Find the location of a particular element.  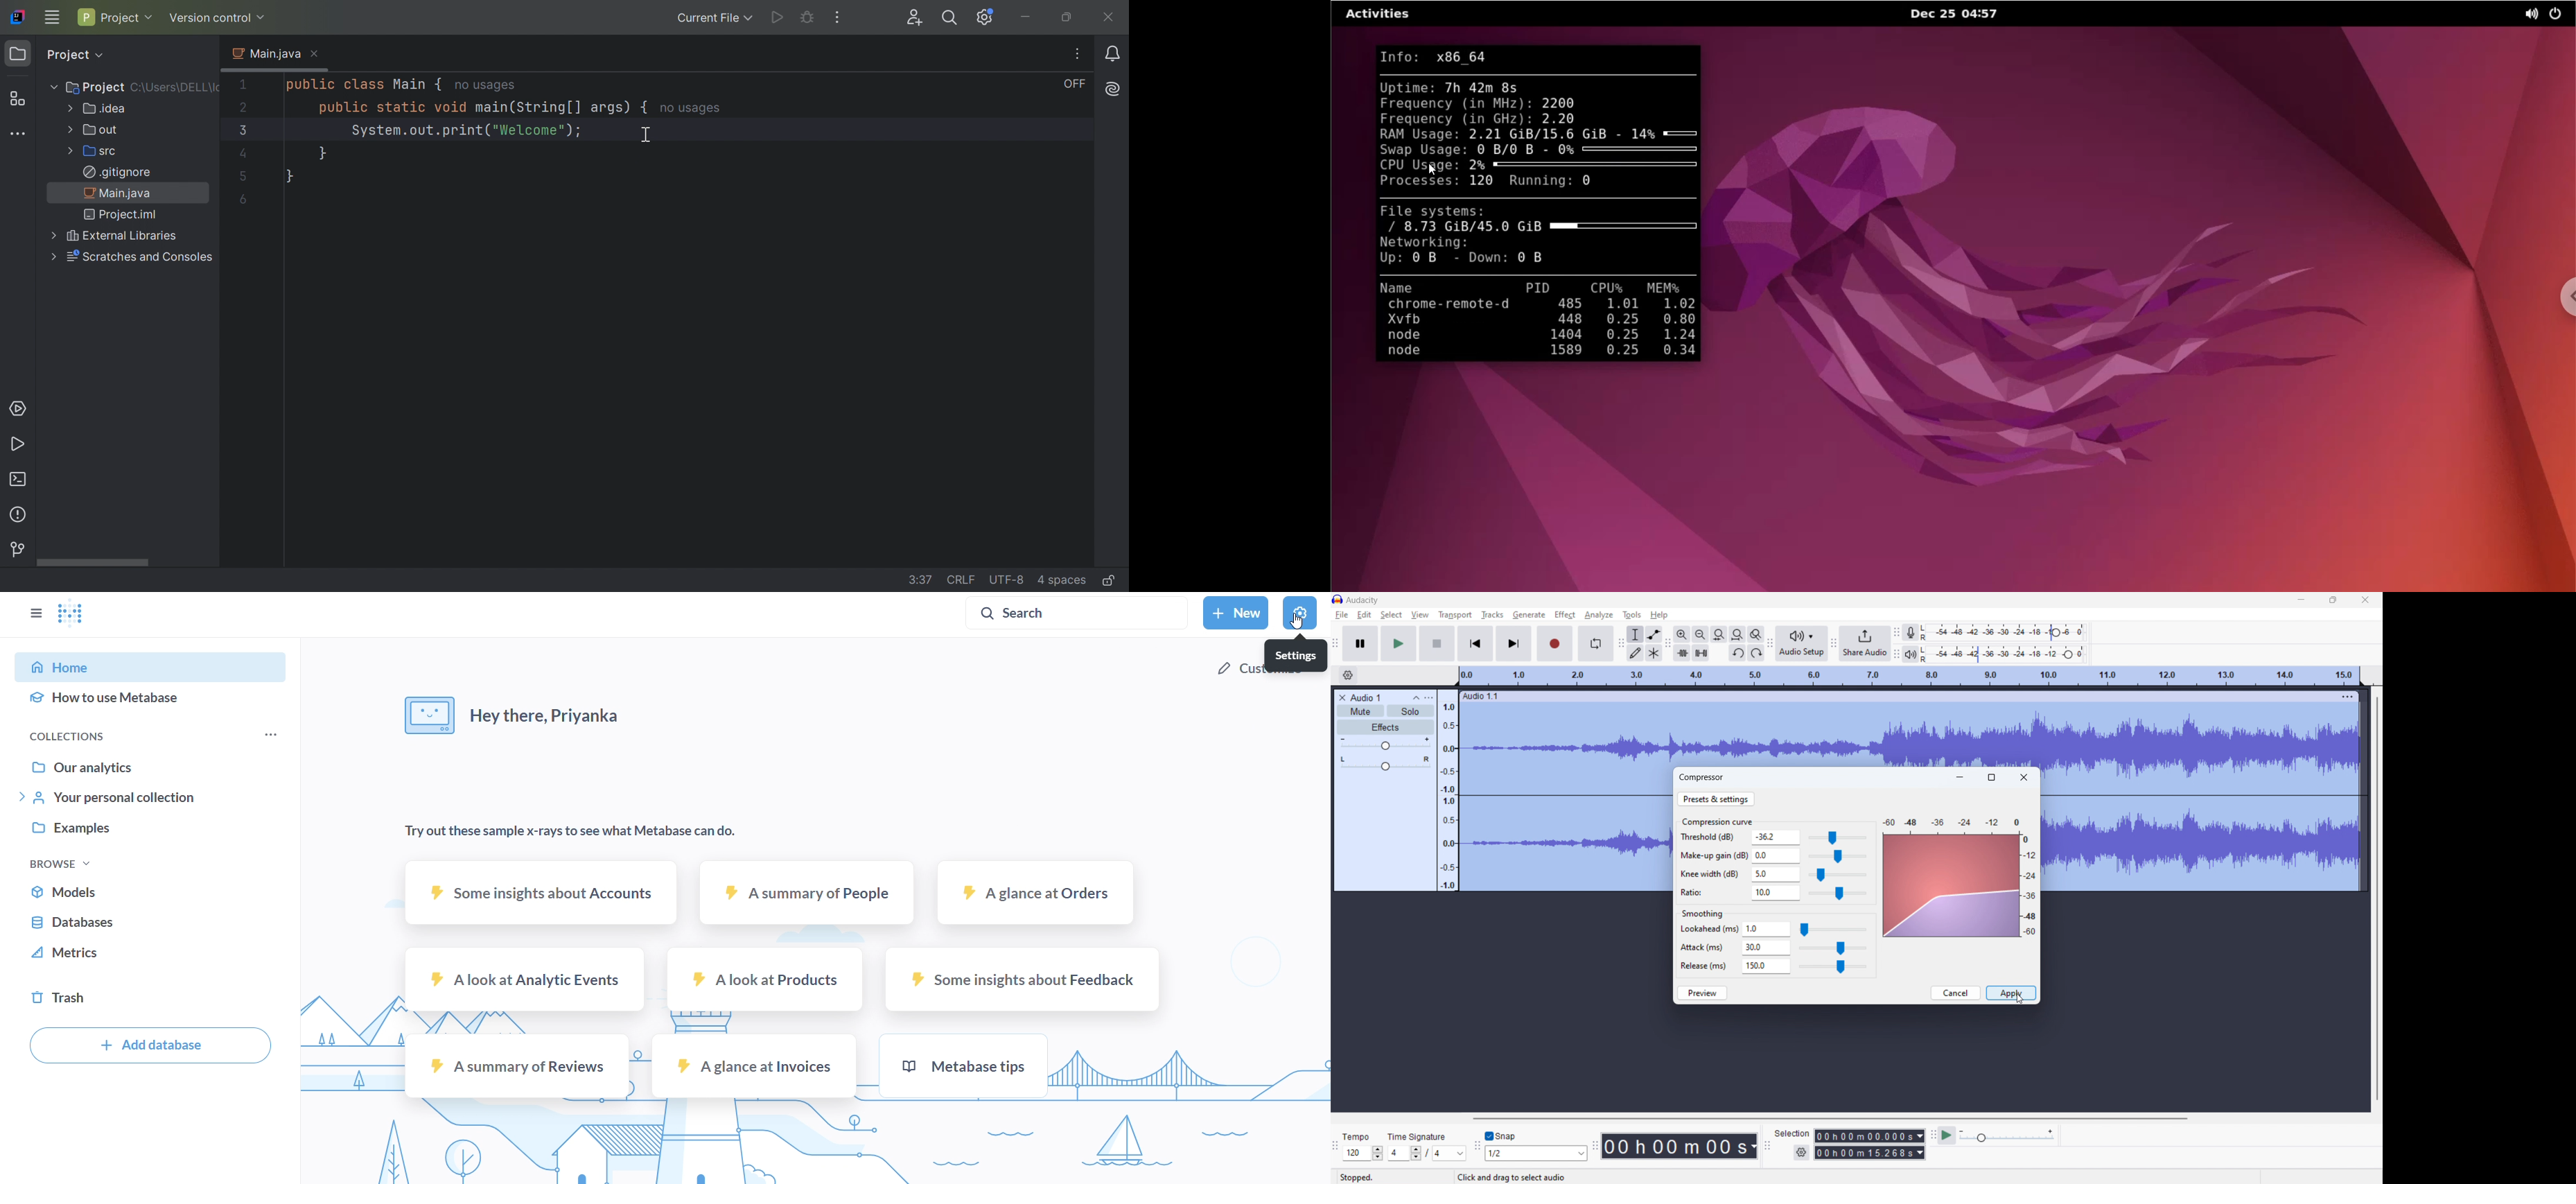

solo is located at coordinates (1411, 710).